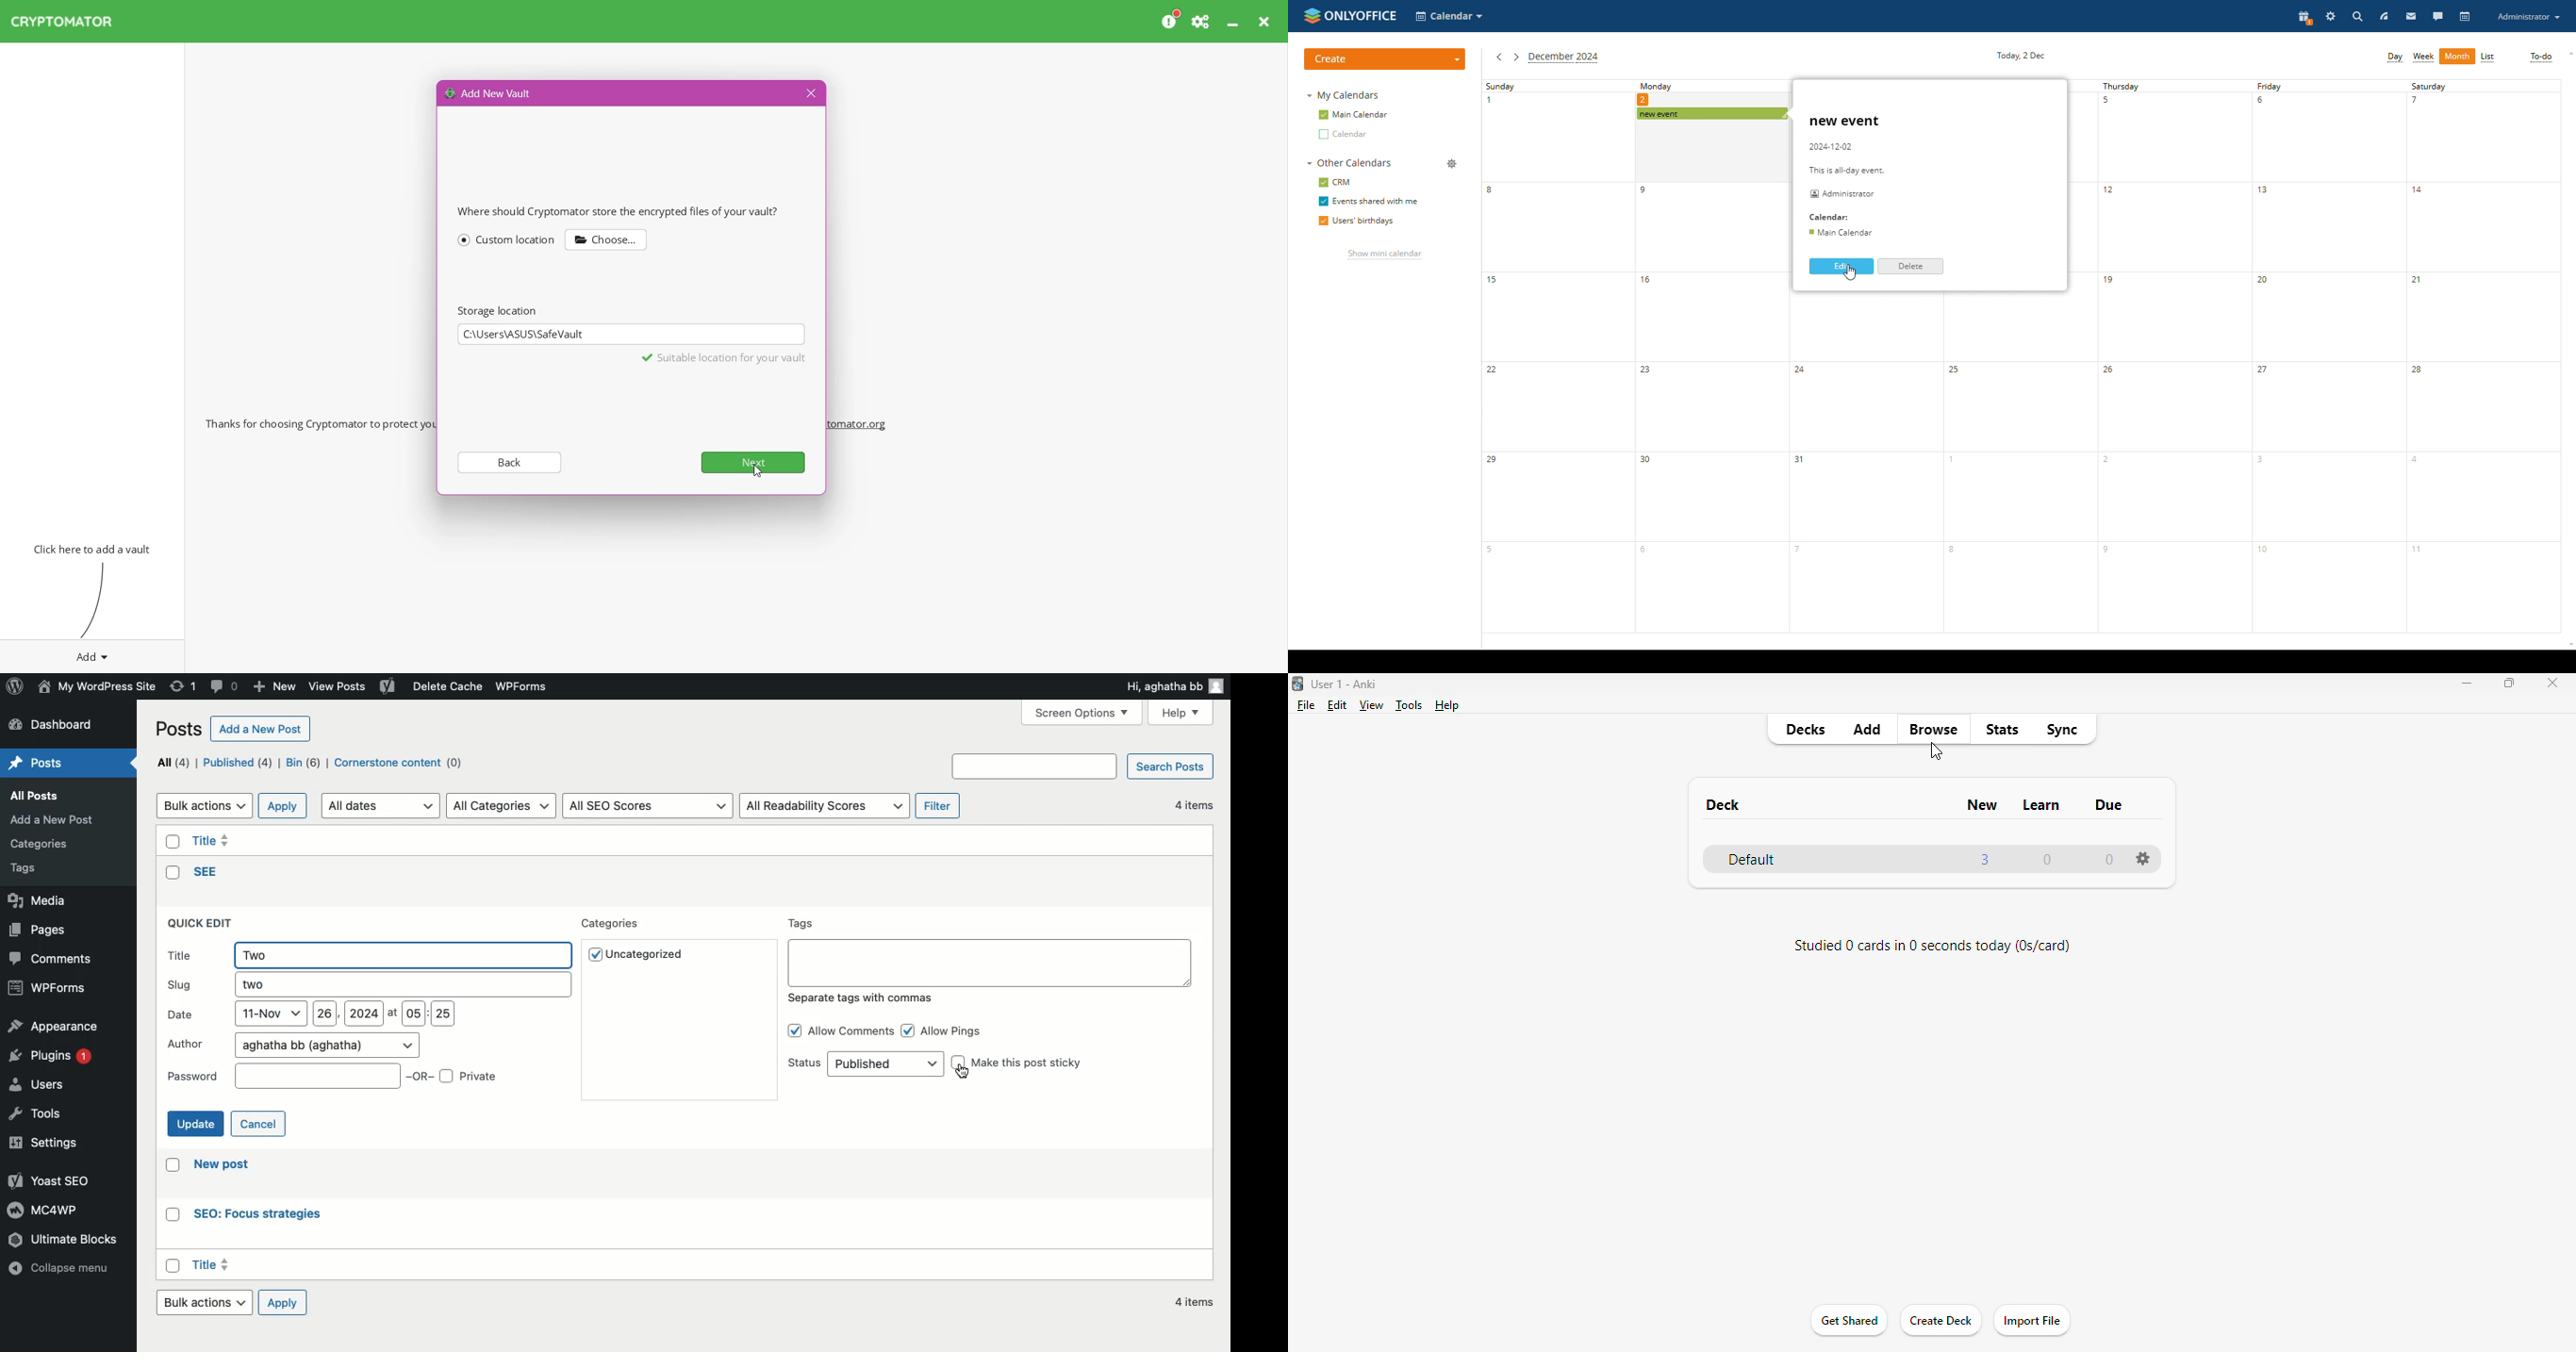 Image resolution: width=2576 pixels, height=1372 pixels. Describe the element at coordinates (445, 687) in the screenshot. I see `Delete cache` at that location.